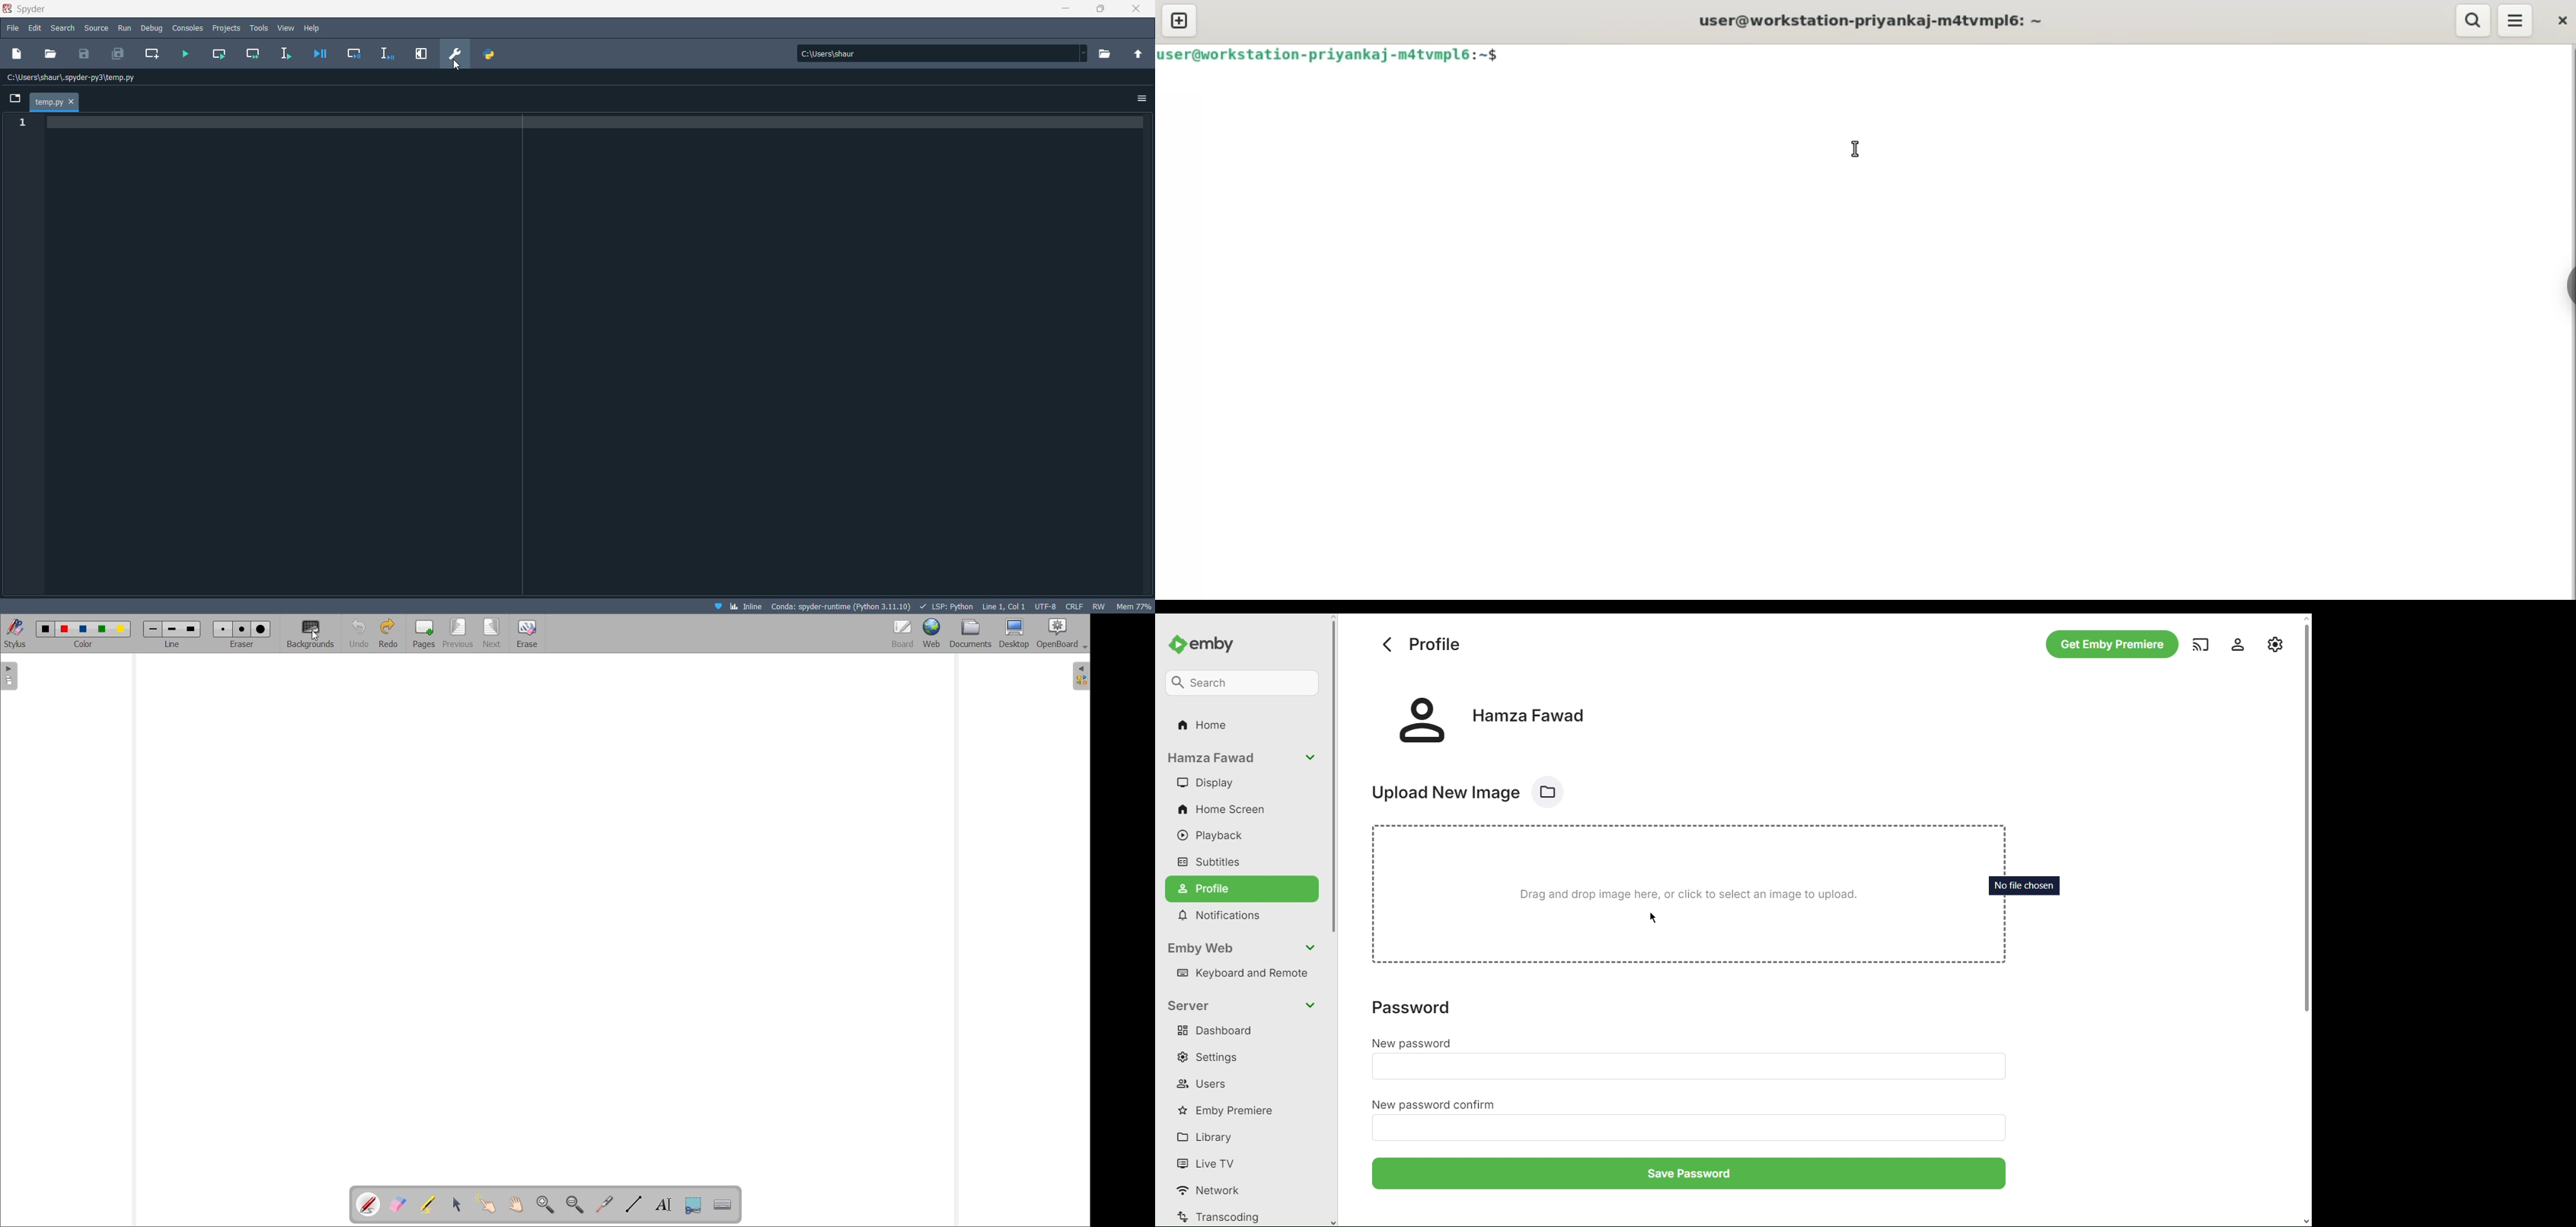 This screenshot has height=1232, width=2576. Describe the element at coordinates (124, 29) in the screenshot. I see `run` at that location.